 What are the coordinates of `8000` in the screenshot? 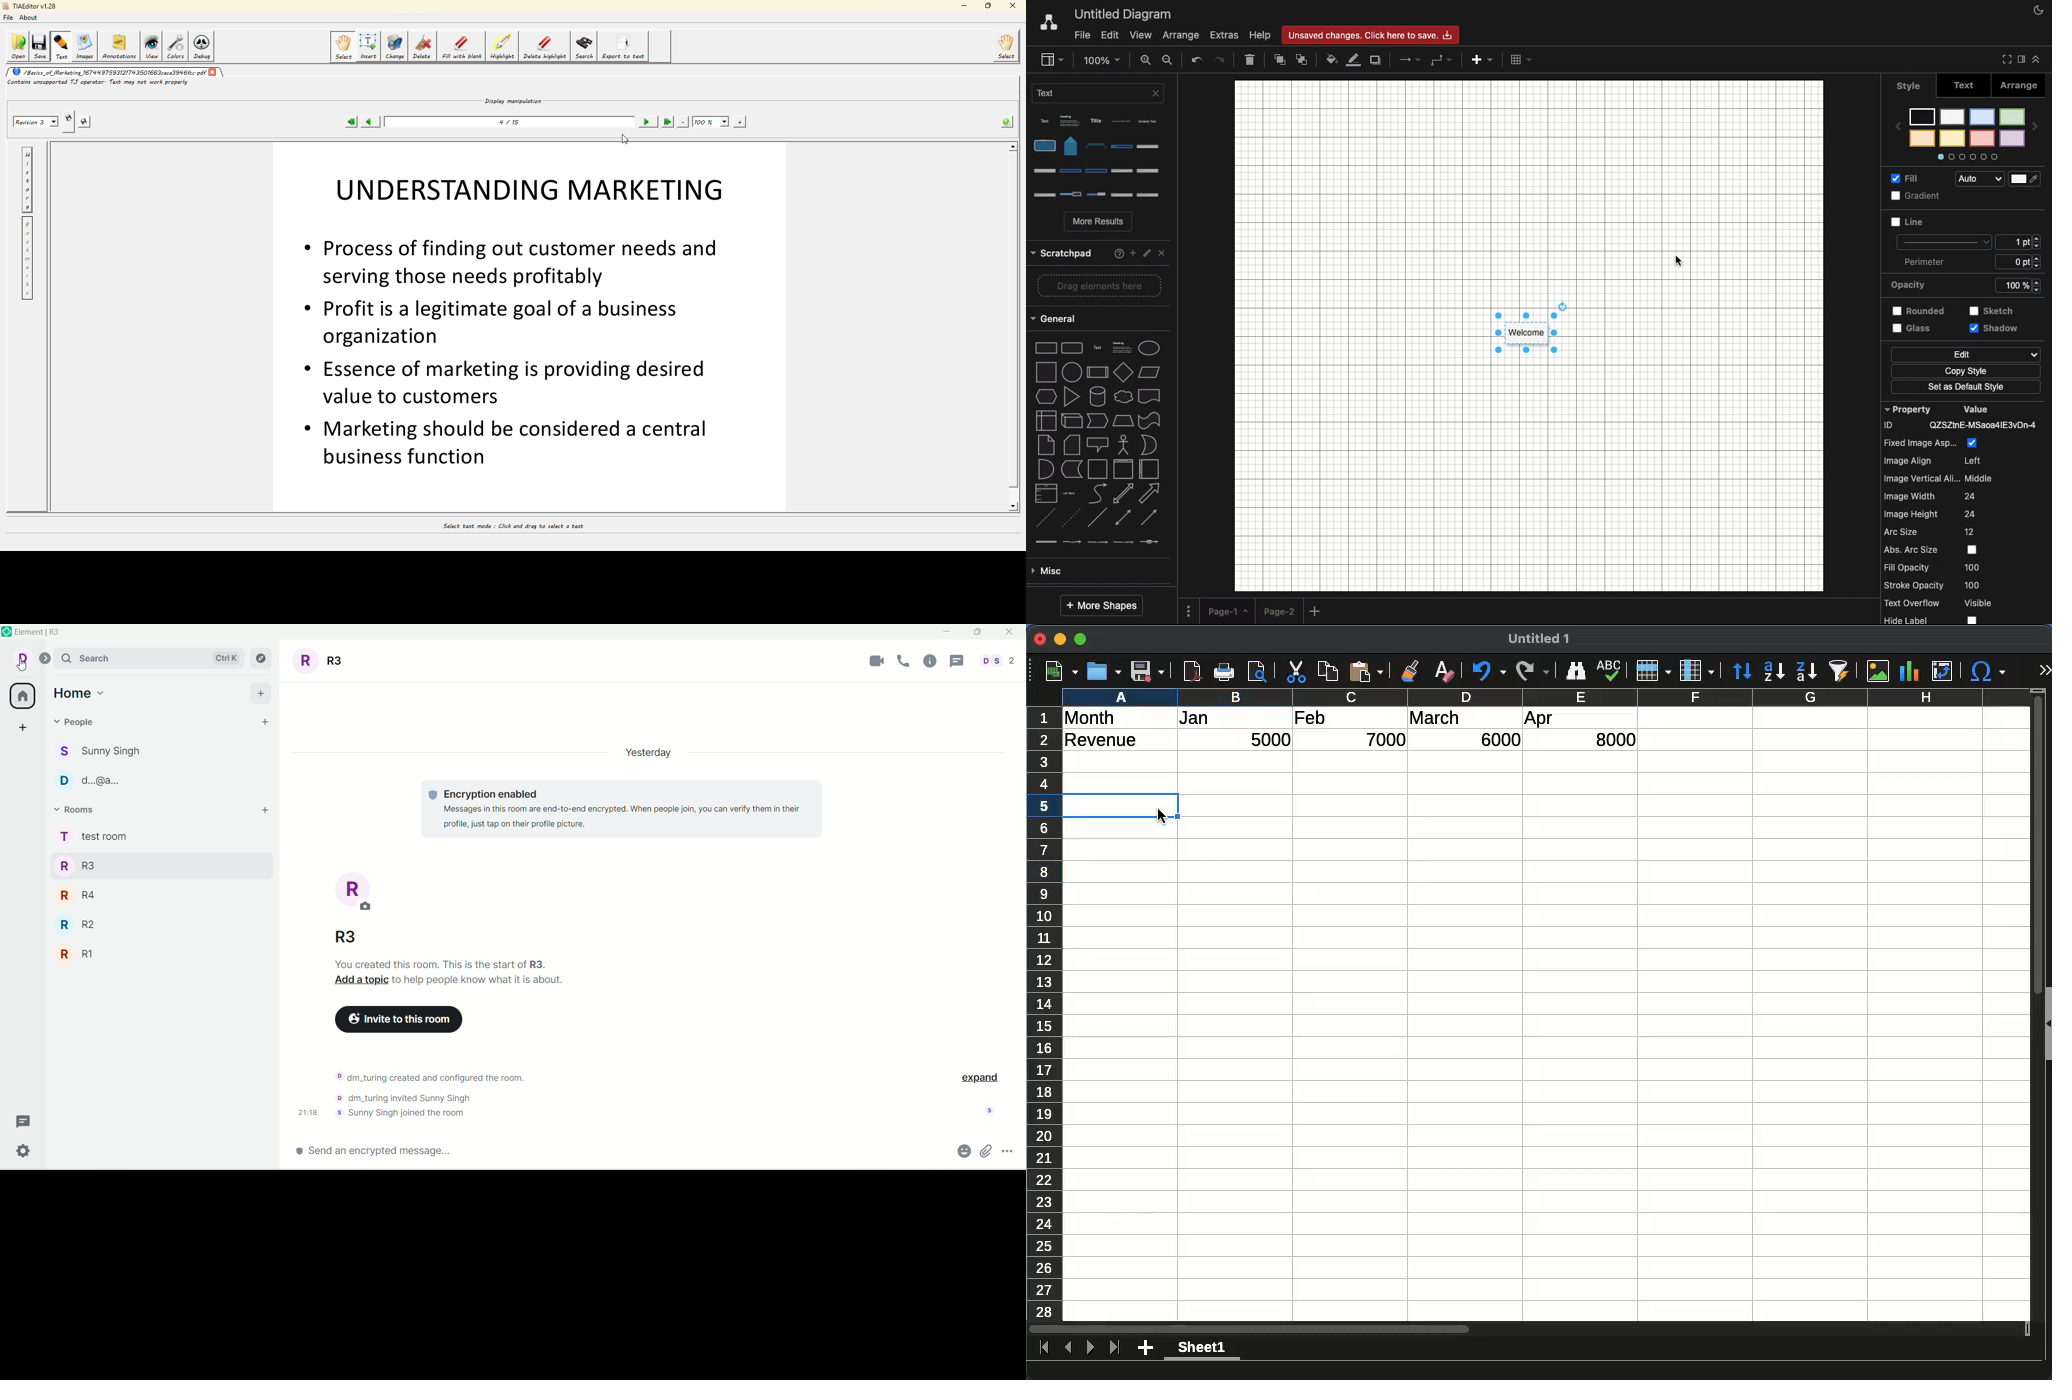 It's located at (1615, 739).